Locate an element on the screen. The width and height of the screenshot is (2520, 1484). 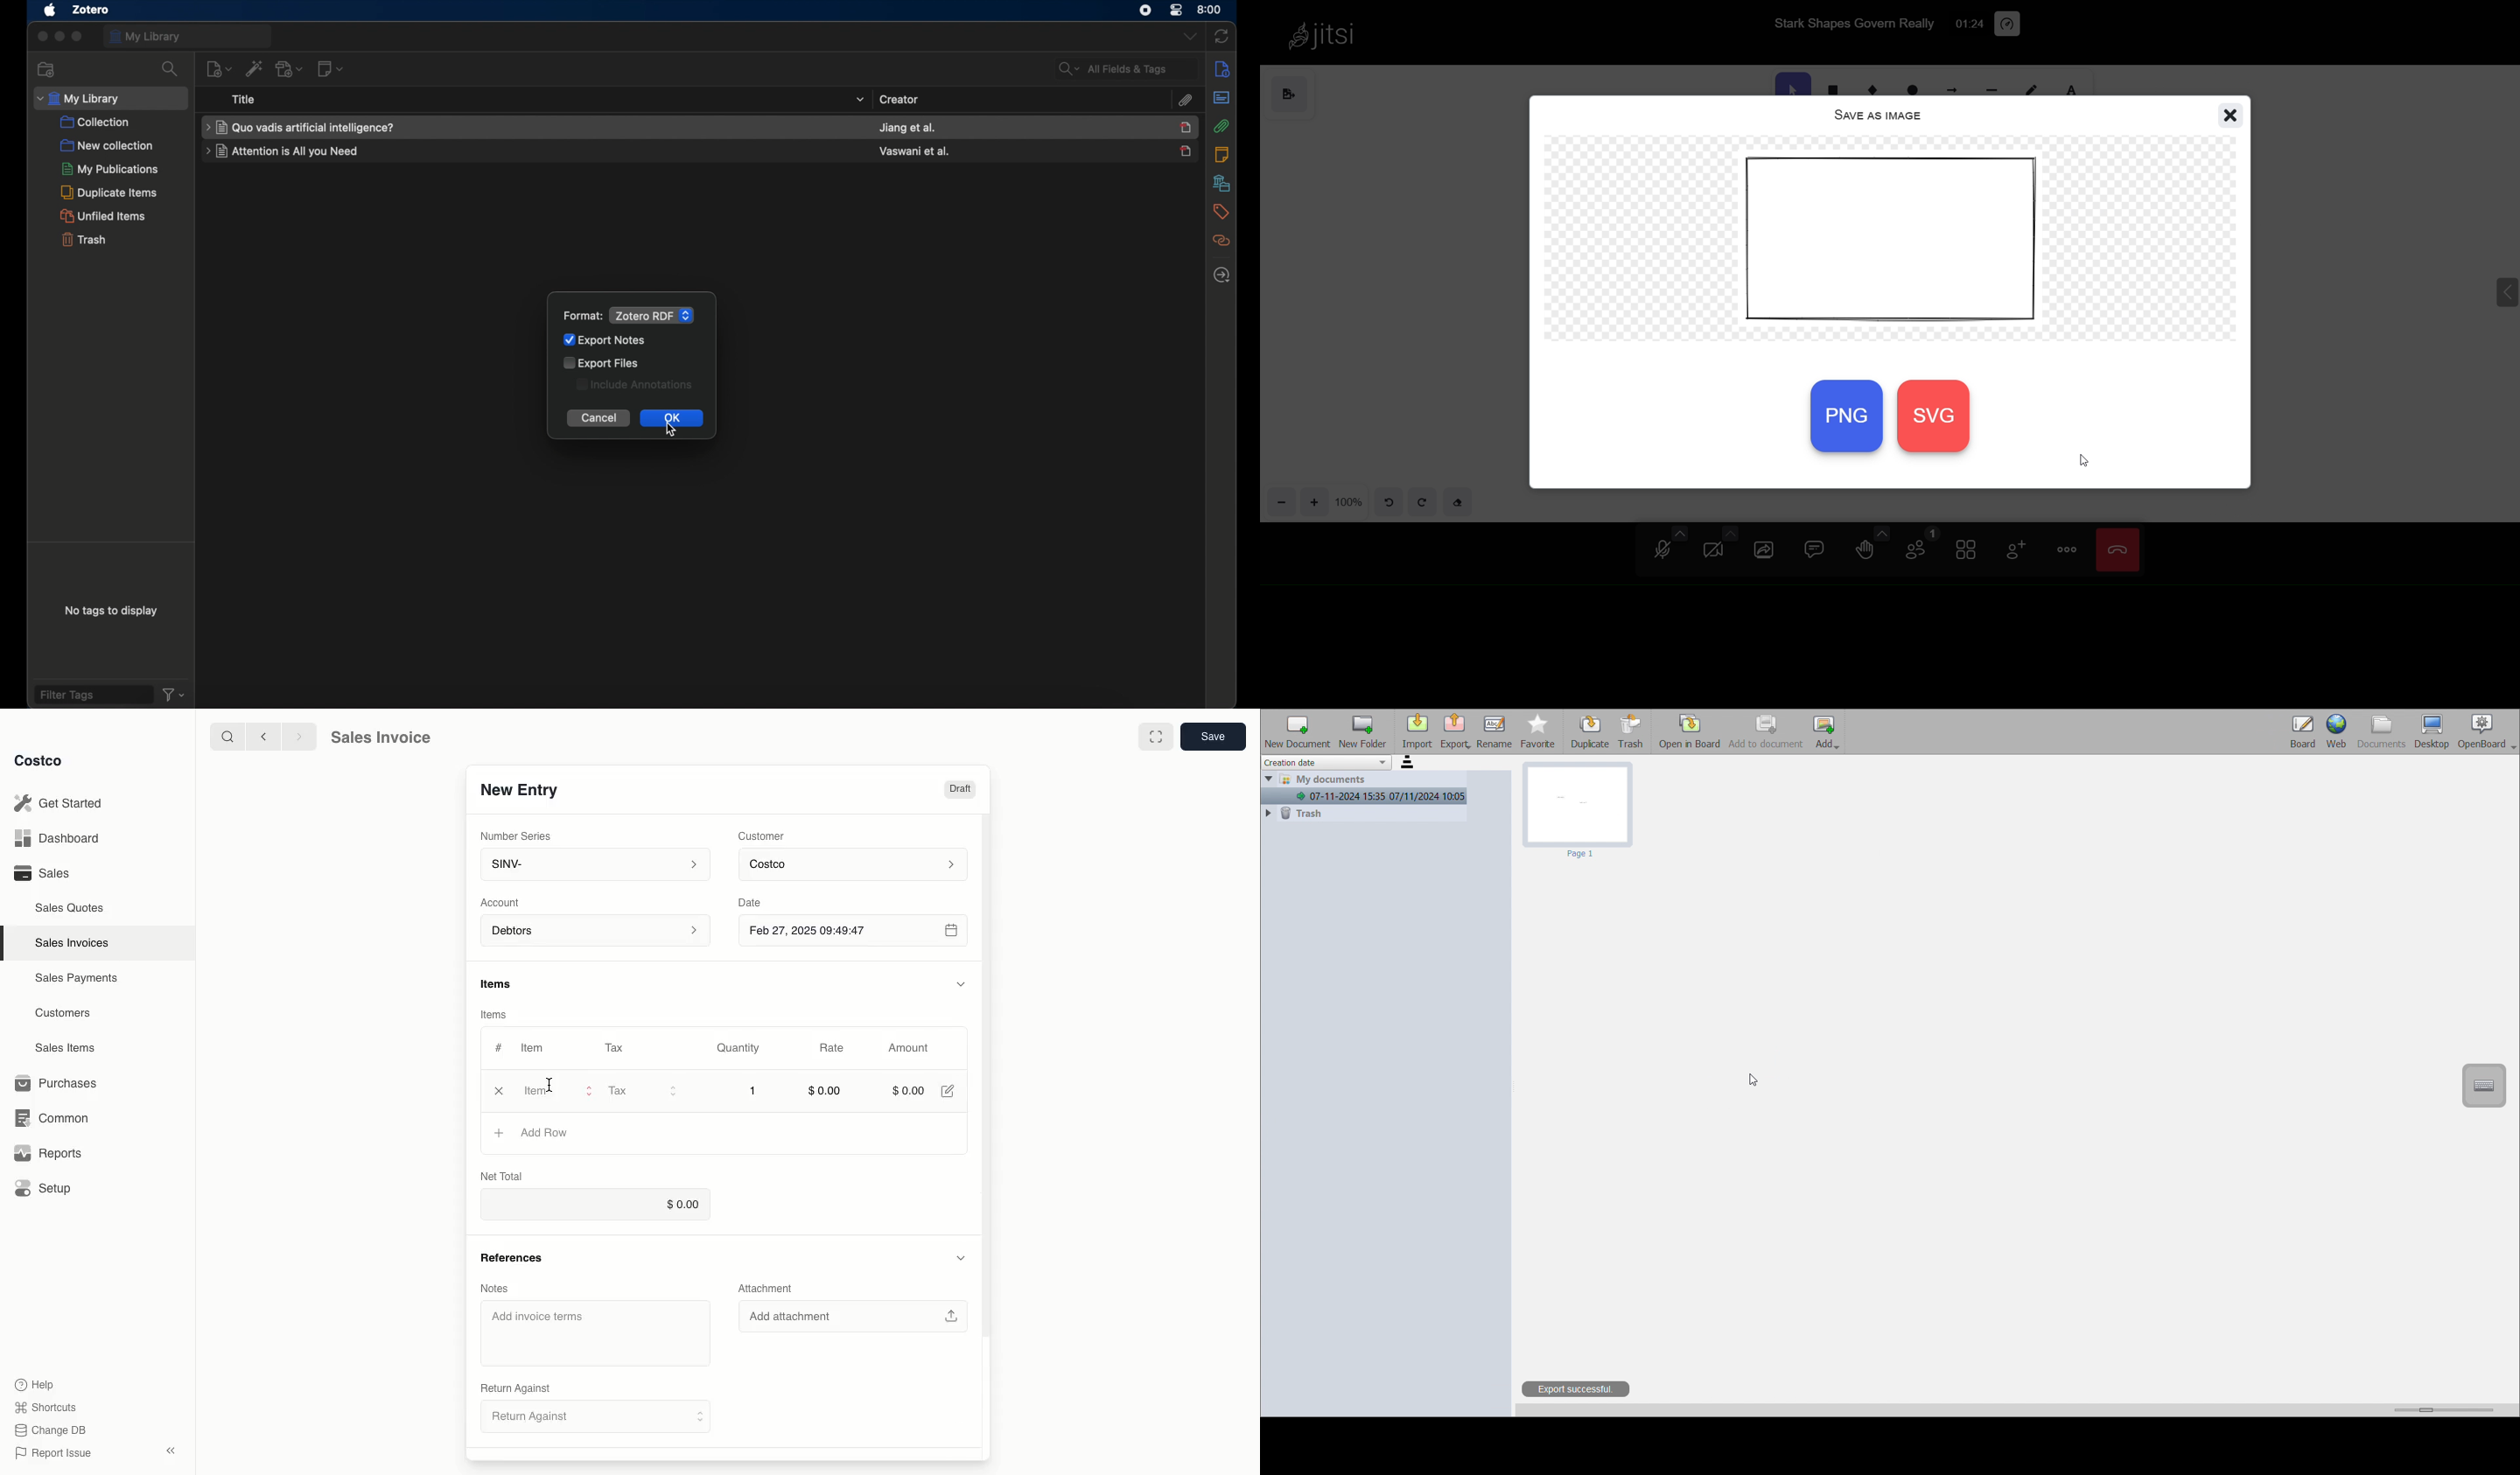
Change DB is located at coordinates (52, 1428).